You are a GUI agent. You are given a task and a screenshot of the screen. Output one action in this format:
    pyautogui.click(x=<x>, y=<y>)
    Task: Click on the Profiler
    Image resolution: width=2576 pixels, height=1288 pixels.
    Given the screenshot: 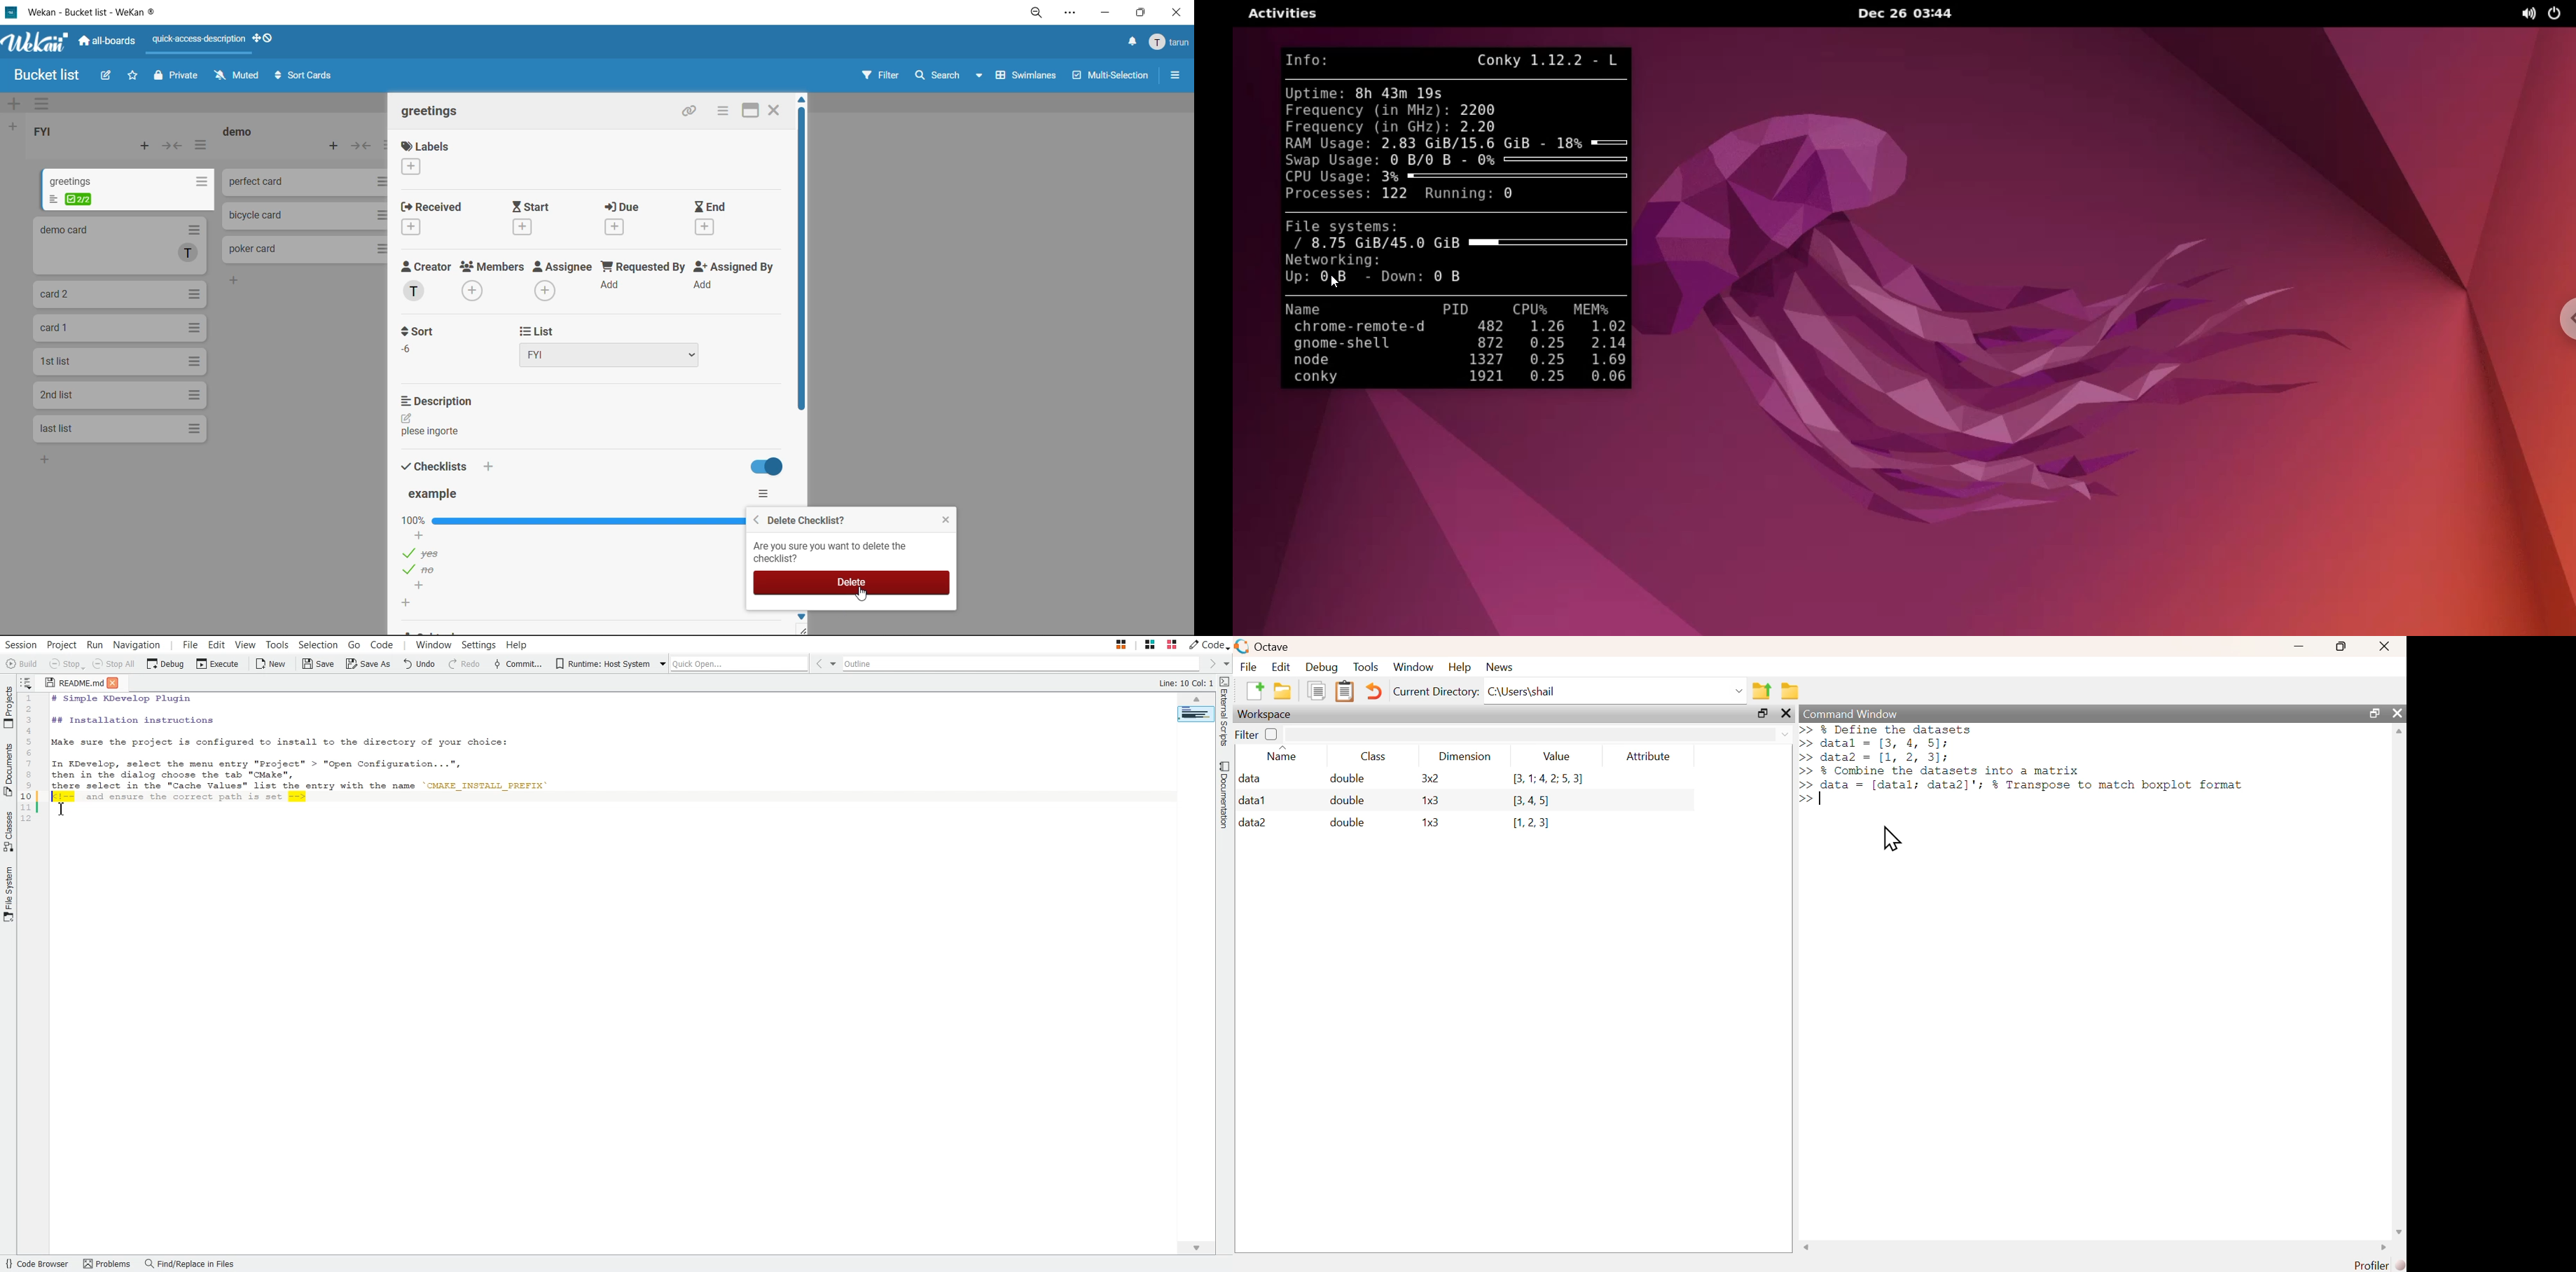 What is the action you would take?
    pyautogui.click(x=2380, y=1265)
    